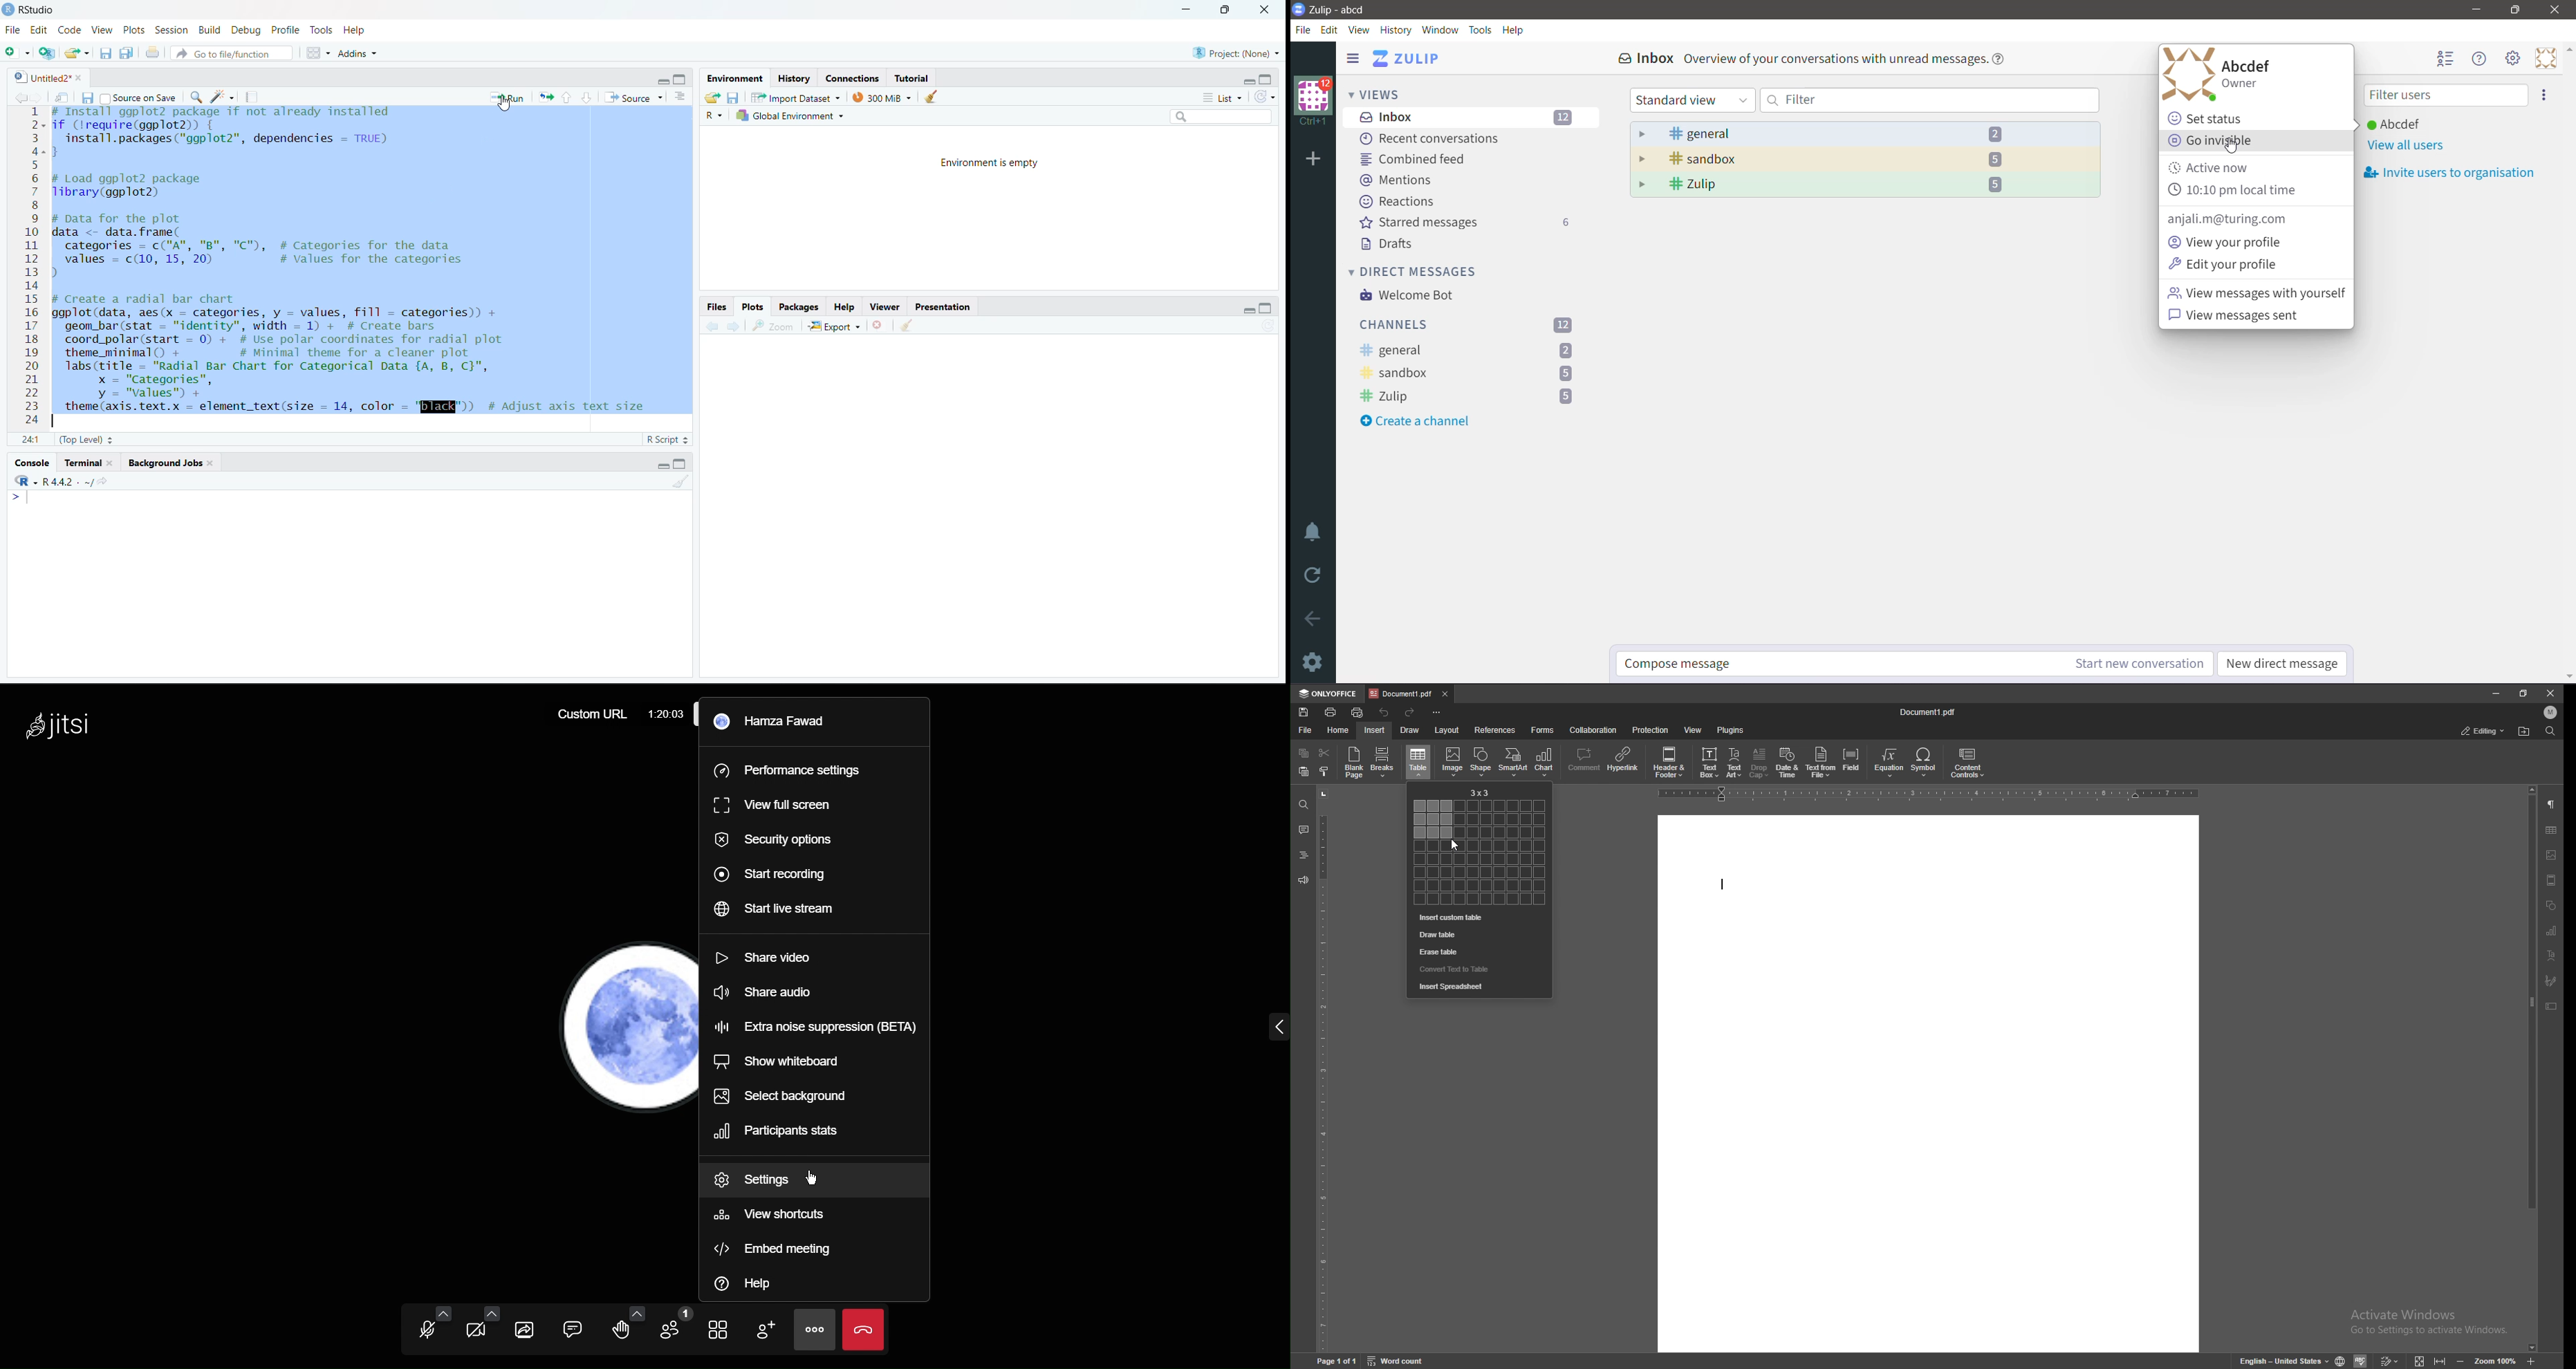 The width and height of the screenshot is (2576, 1372). What do you see at coordinates (793, 115) in the screenshot?
I see `global Environment ` at bounding box center [793, 115].